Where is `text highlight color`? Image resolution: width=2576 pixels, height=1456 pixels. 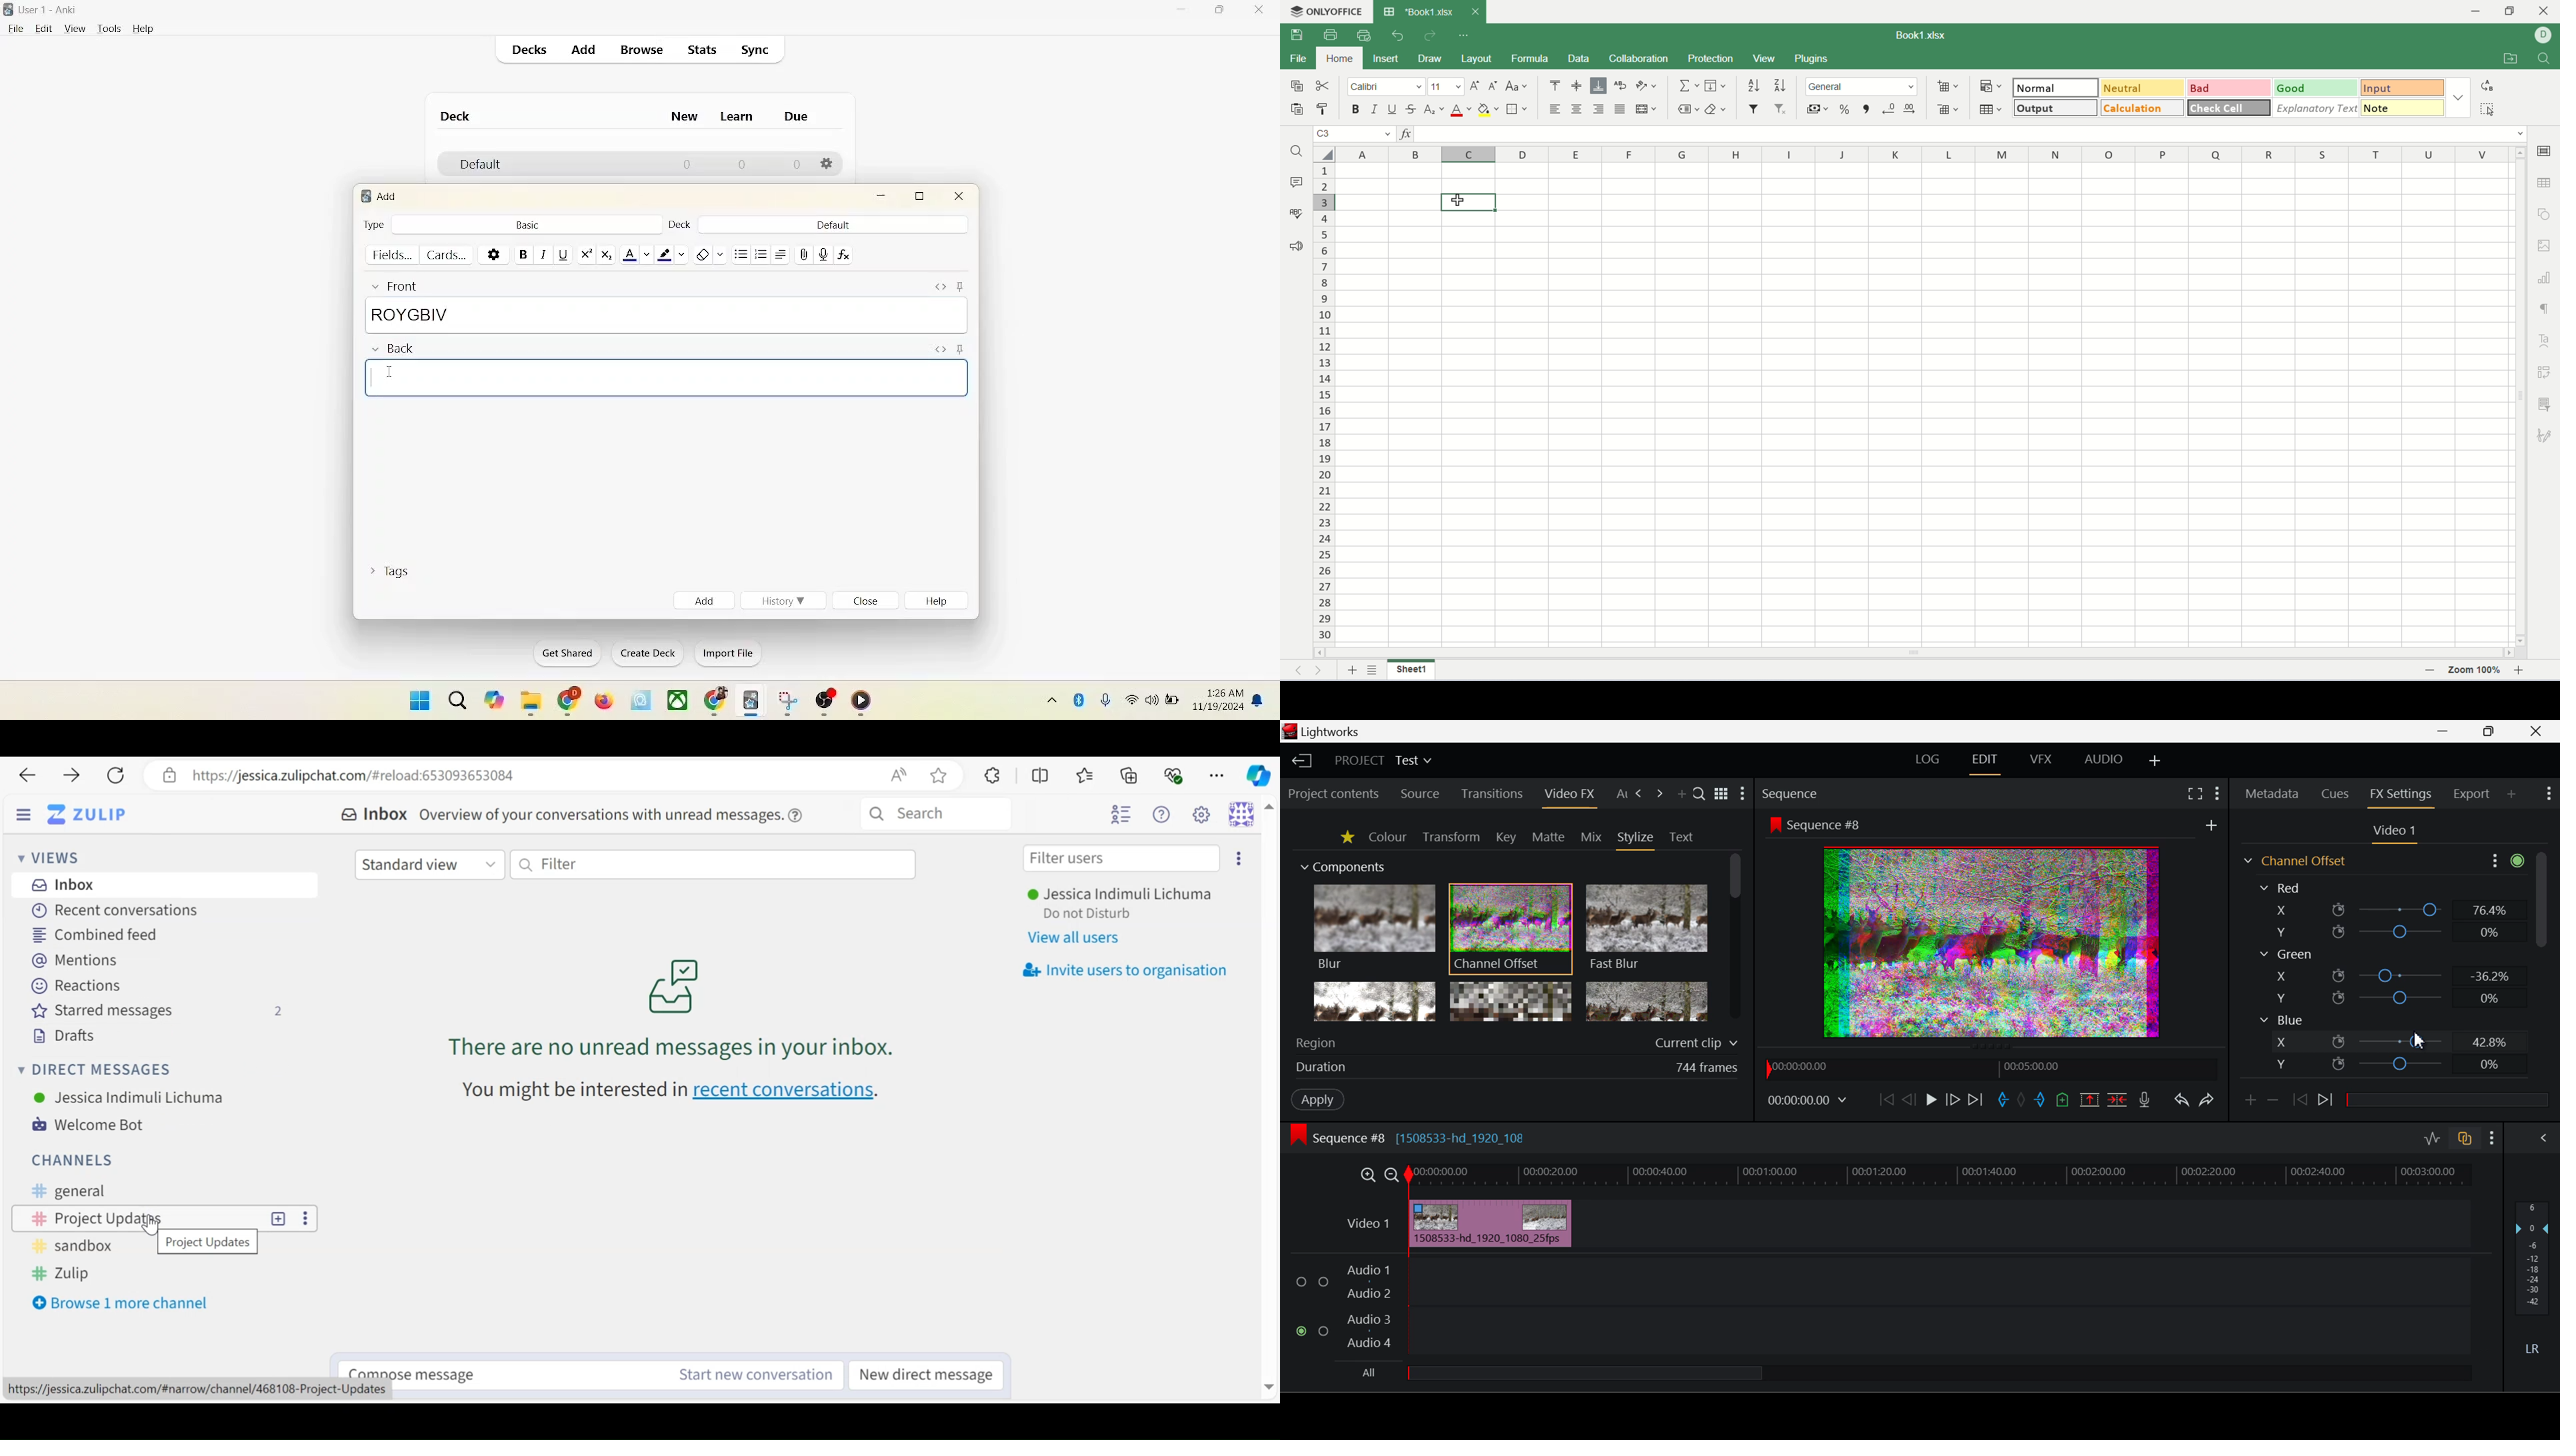
text highlight color is located at coordinates (670, 254).